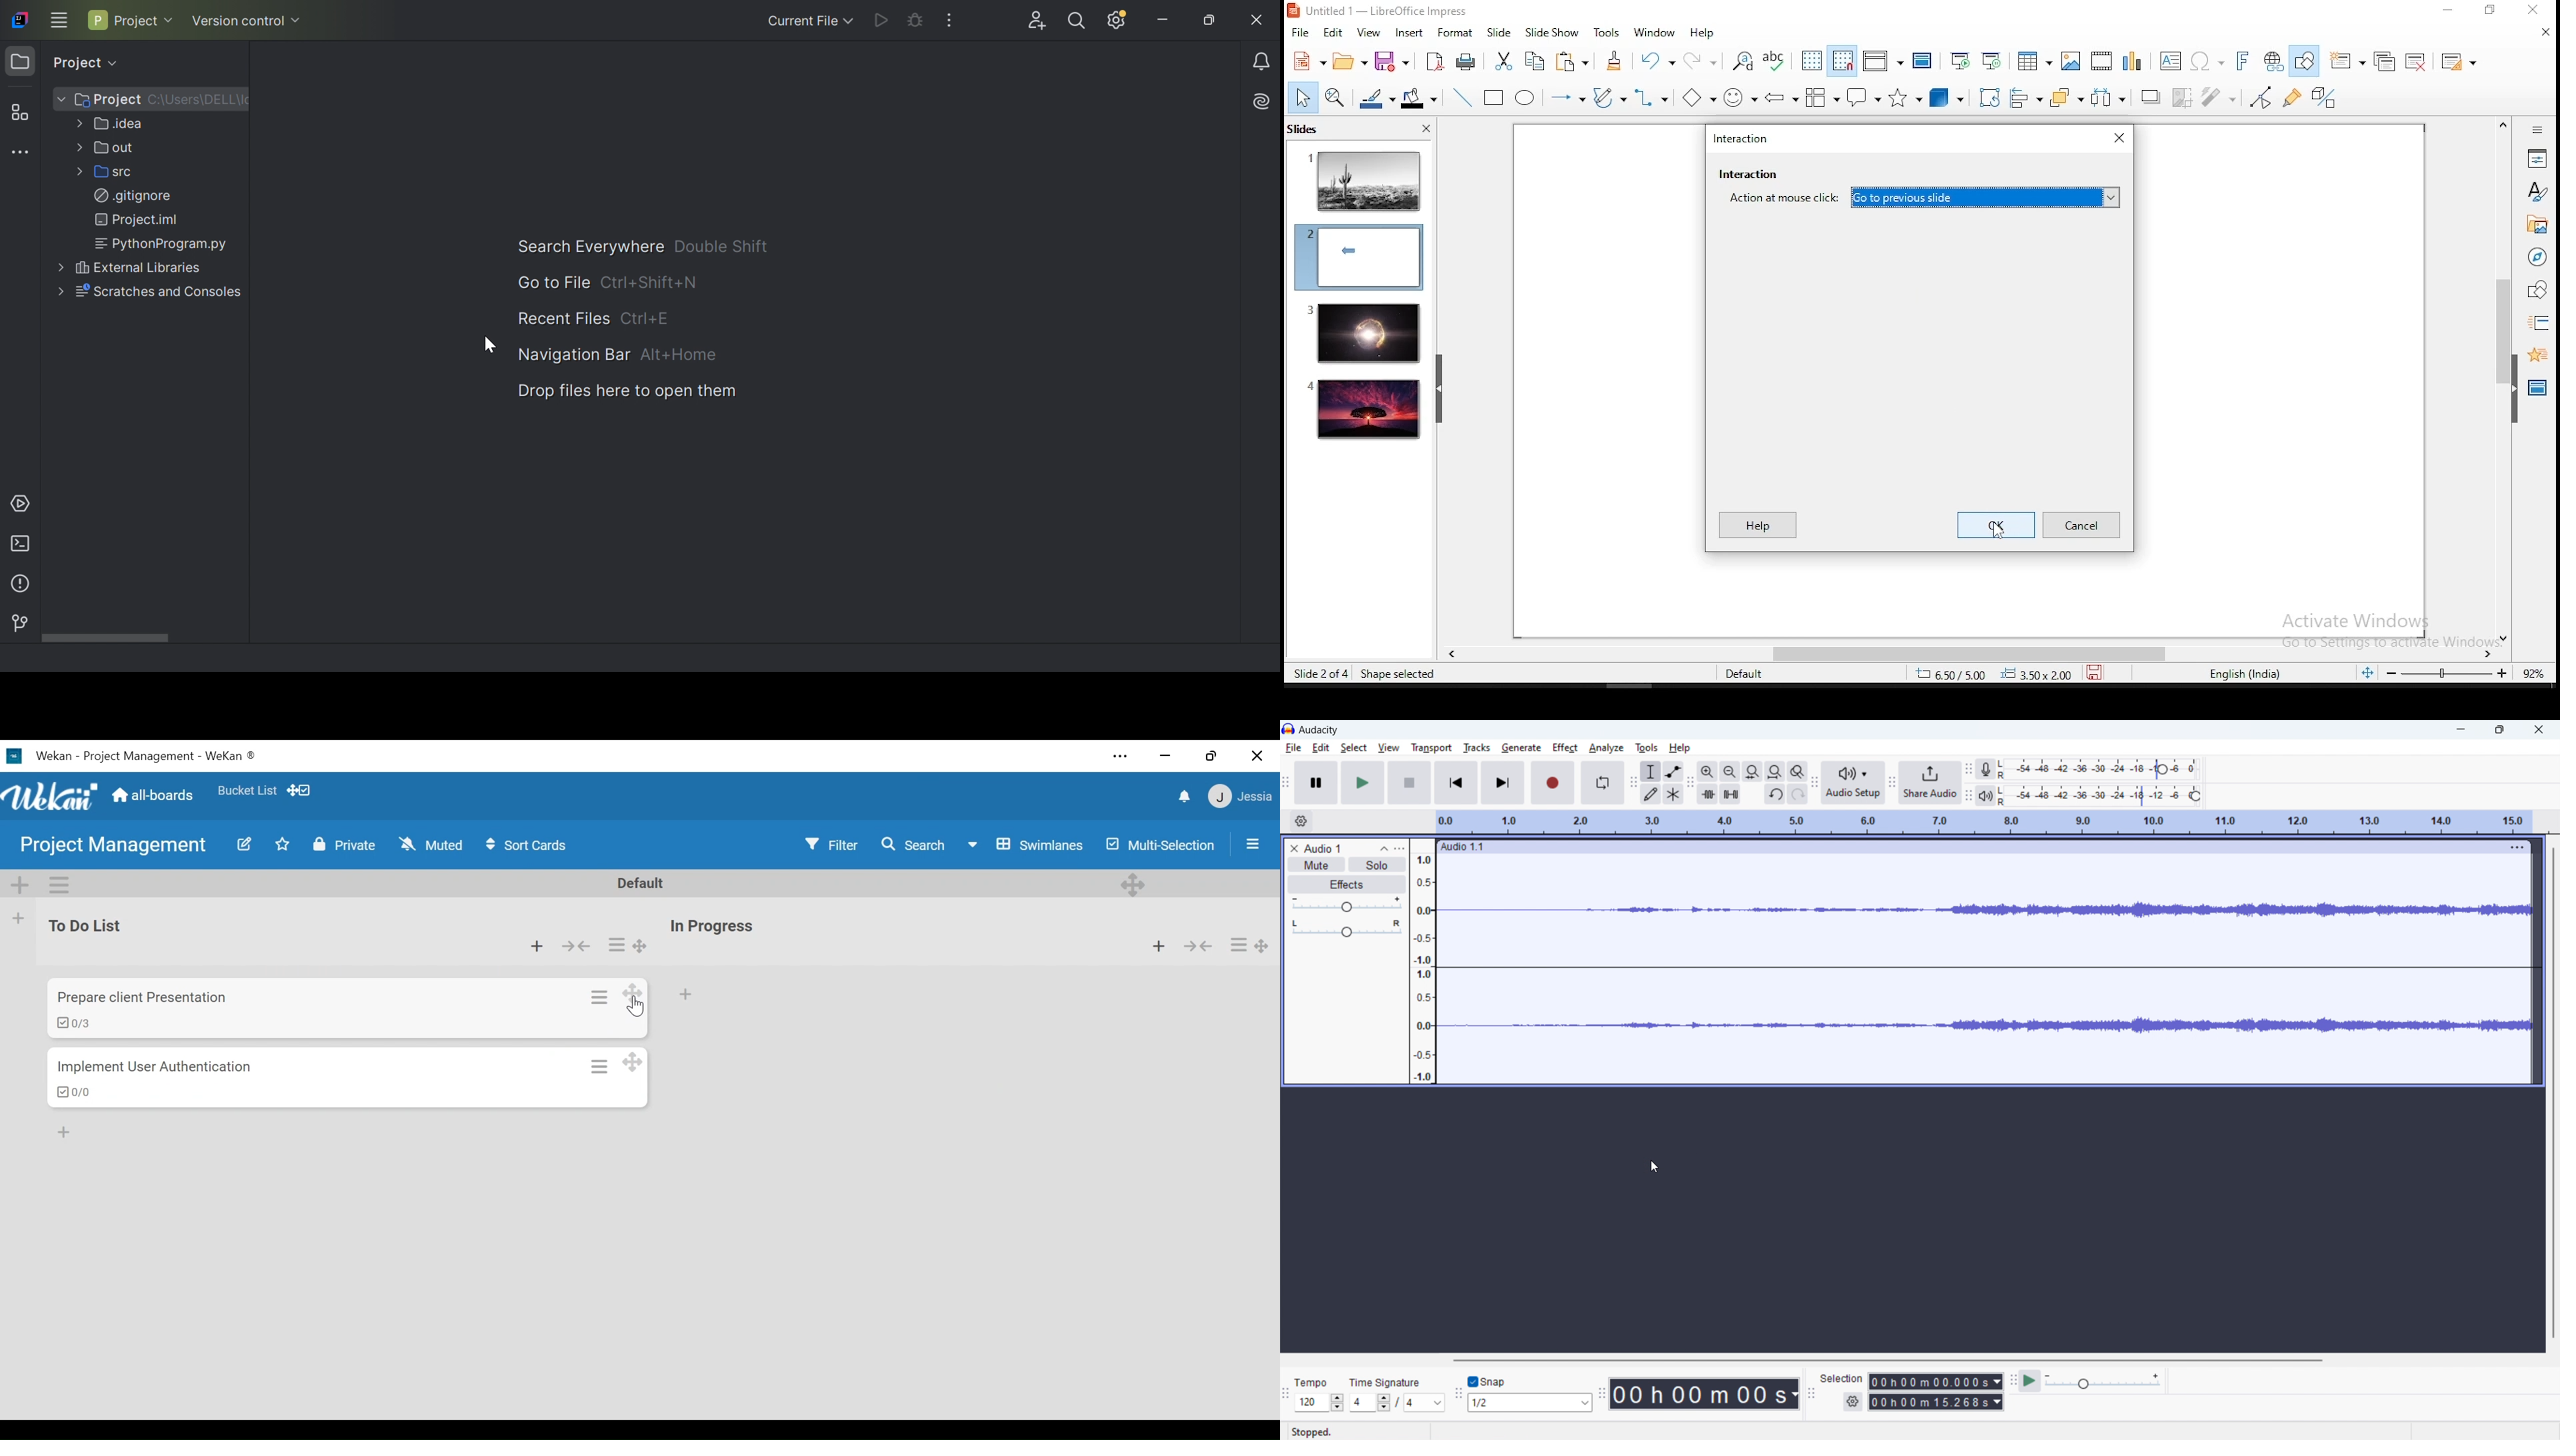 Image resolution: width=2576 pixels, height=1456 pixels. Describe the element at coordinates (2104, 1380) in the screenshot. I see `playback speed` at that location.